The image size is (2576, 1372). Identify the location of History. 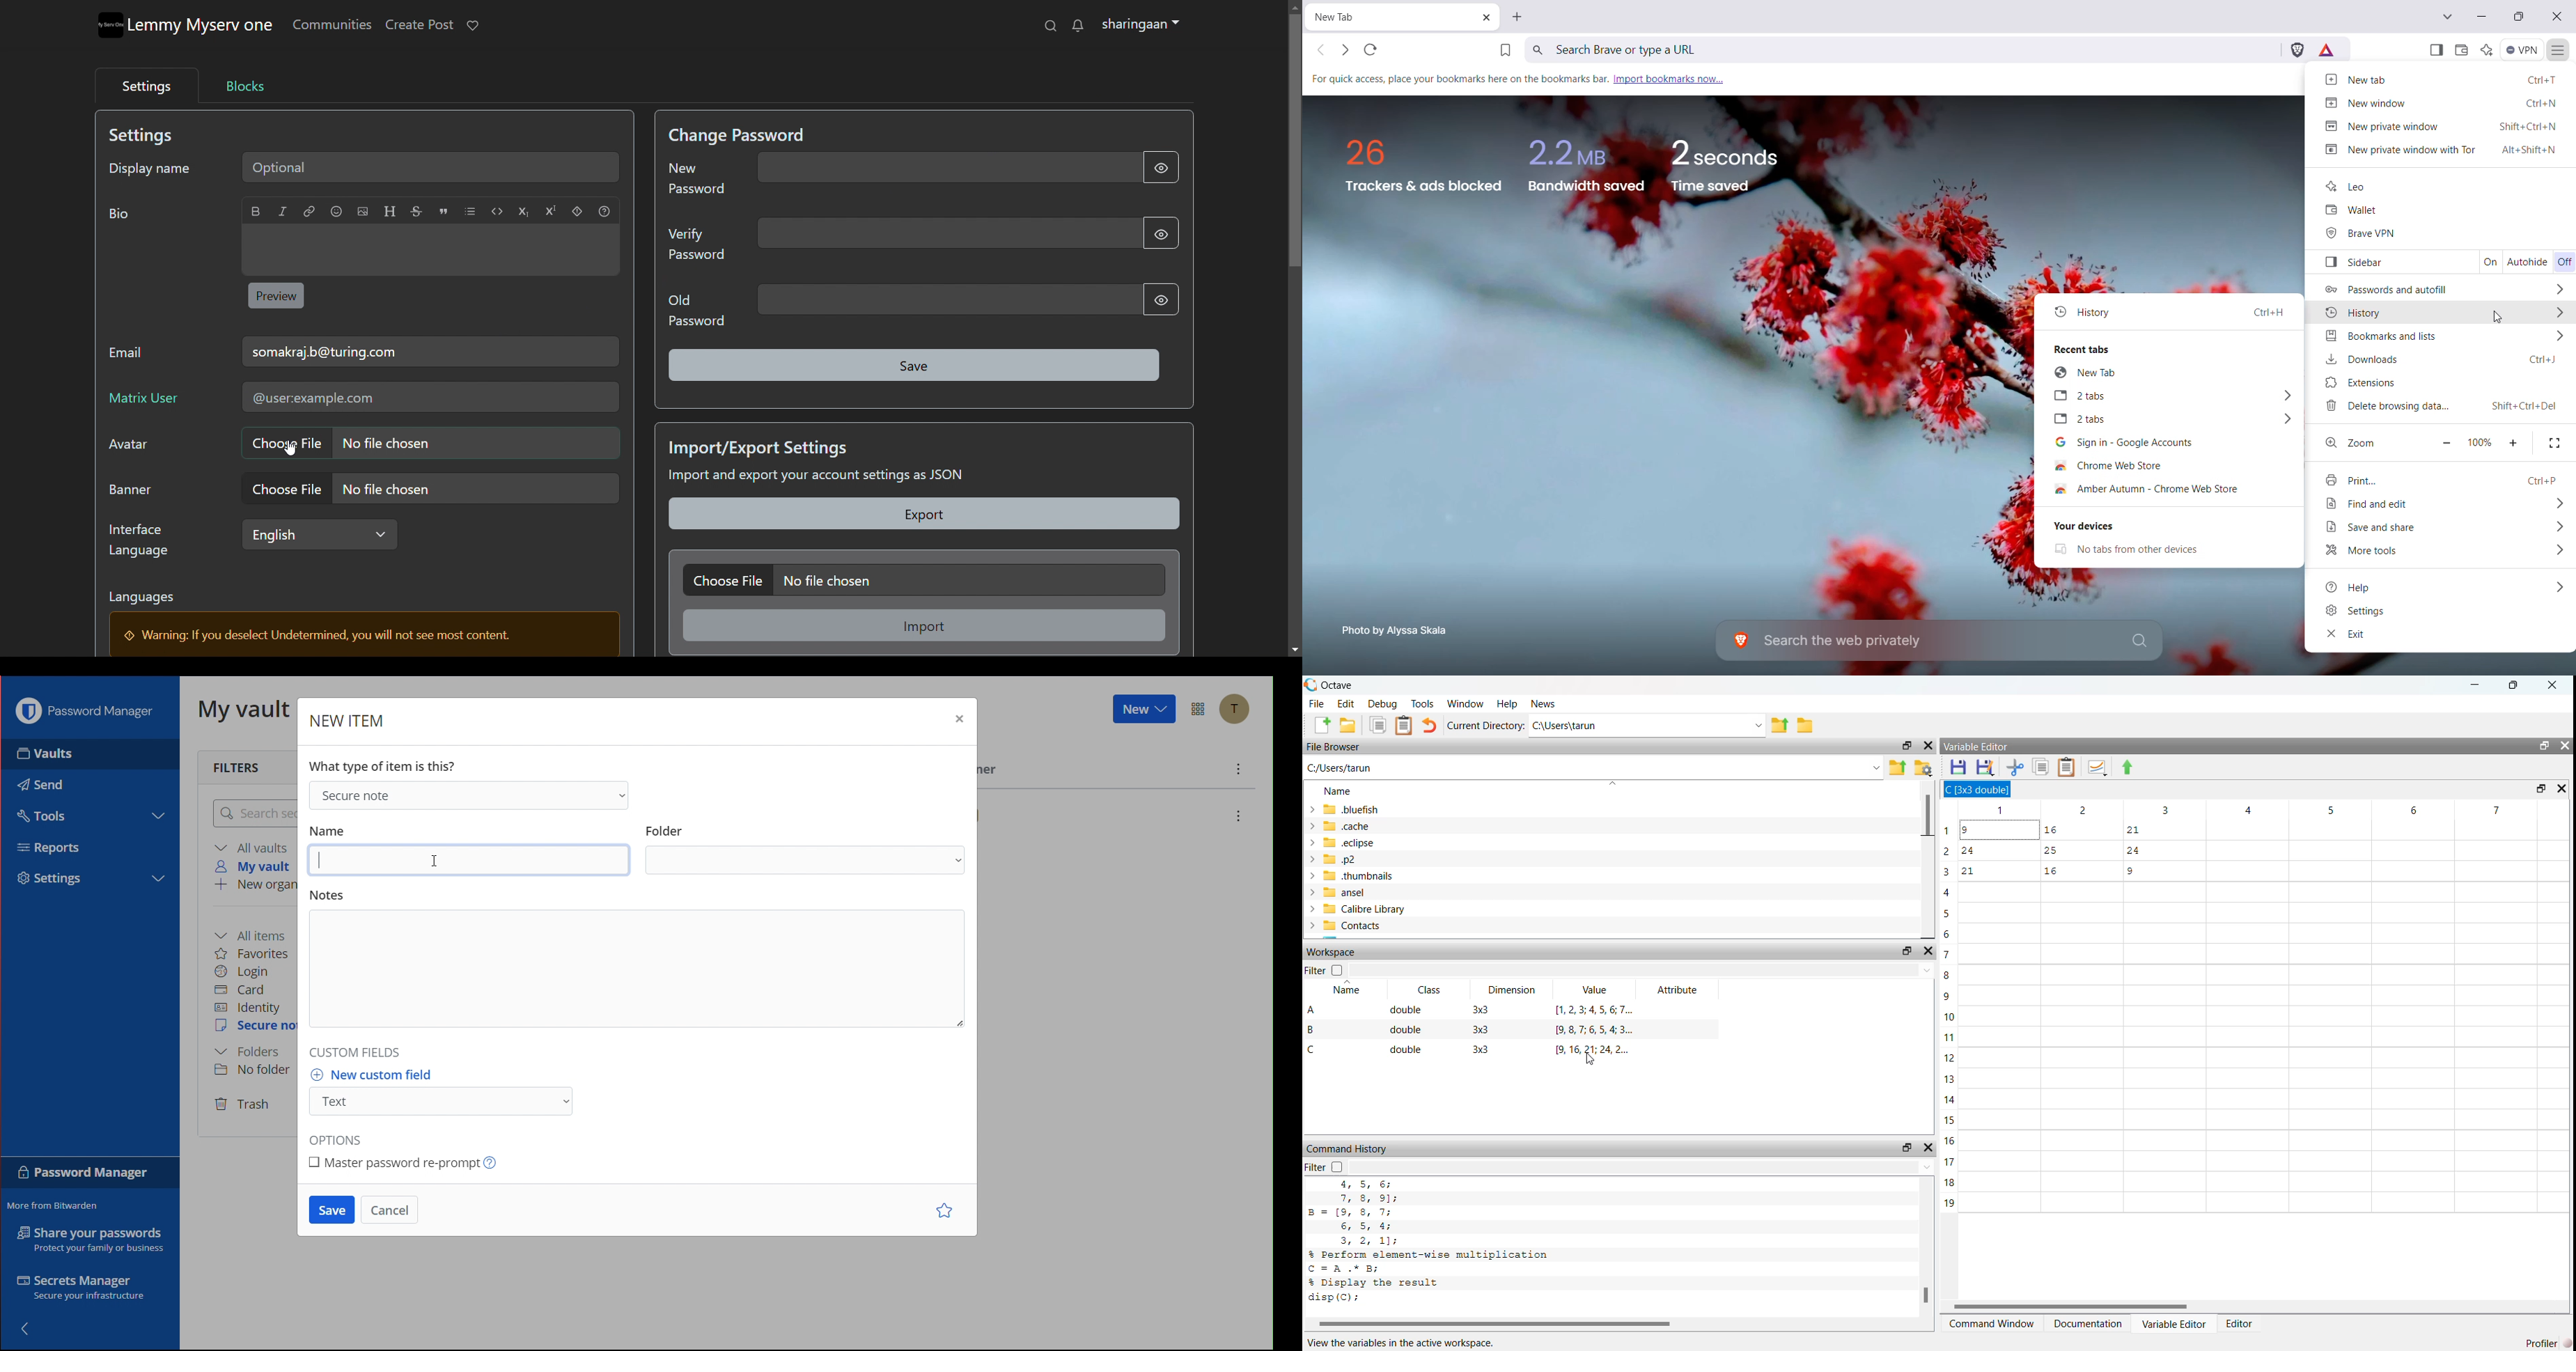
(2442, 313).